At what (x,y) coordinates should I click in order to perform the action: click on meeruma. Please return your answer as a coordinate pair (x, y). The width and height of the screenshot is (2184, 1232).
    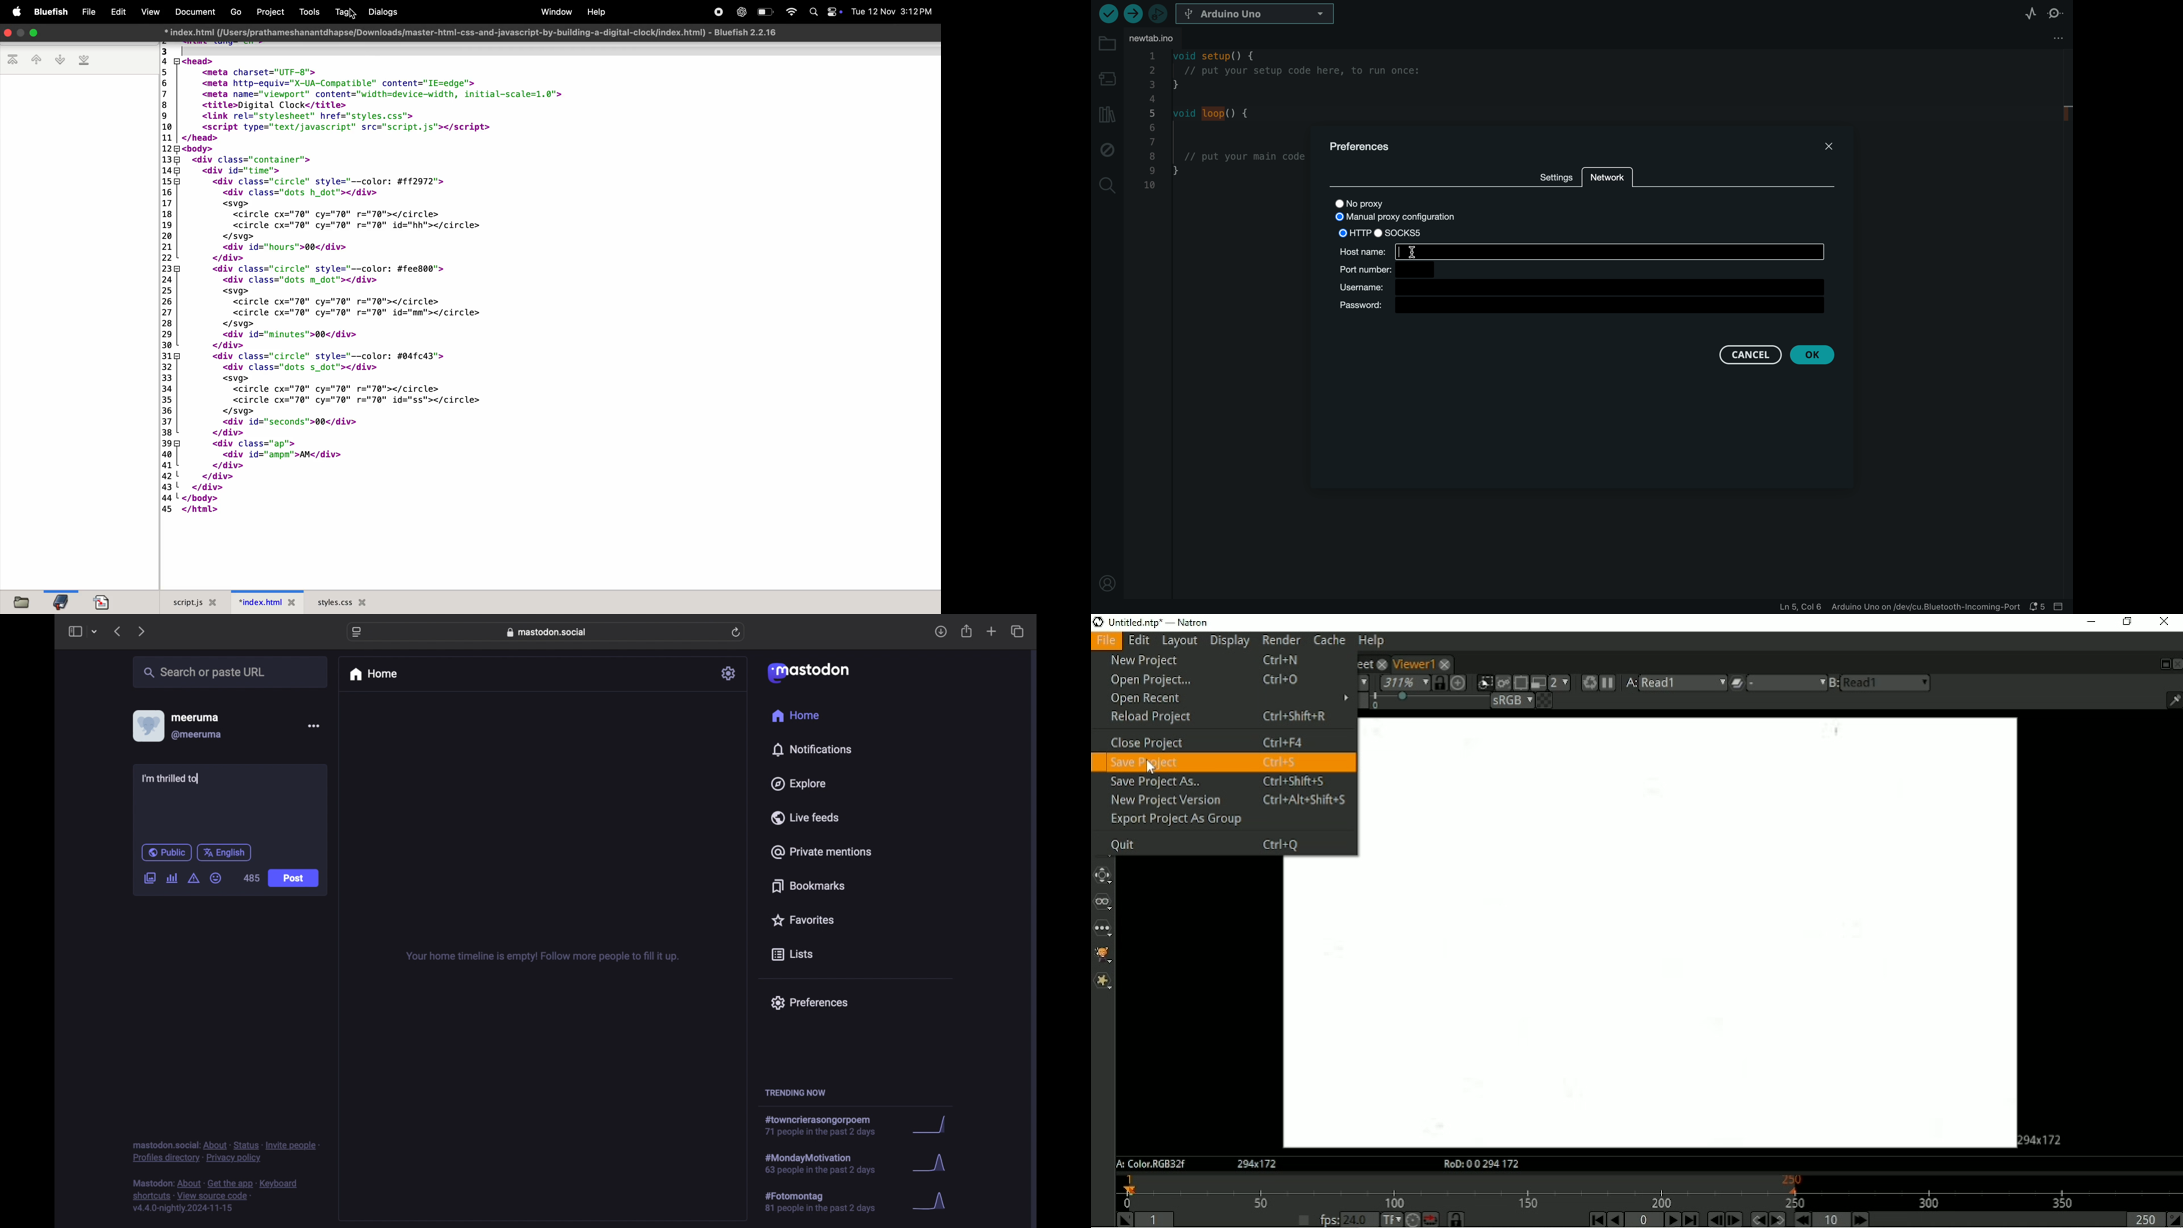
    Looking at the image, I should click on (195, 717).